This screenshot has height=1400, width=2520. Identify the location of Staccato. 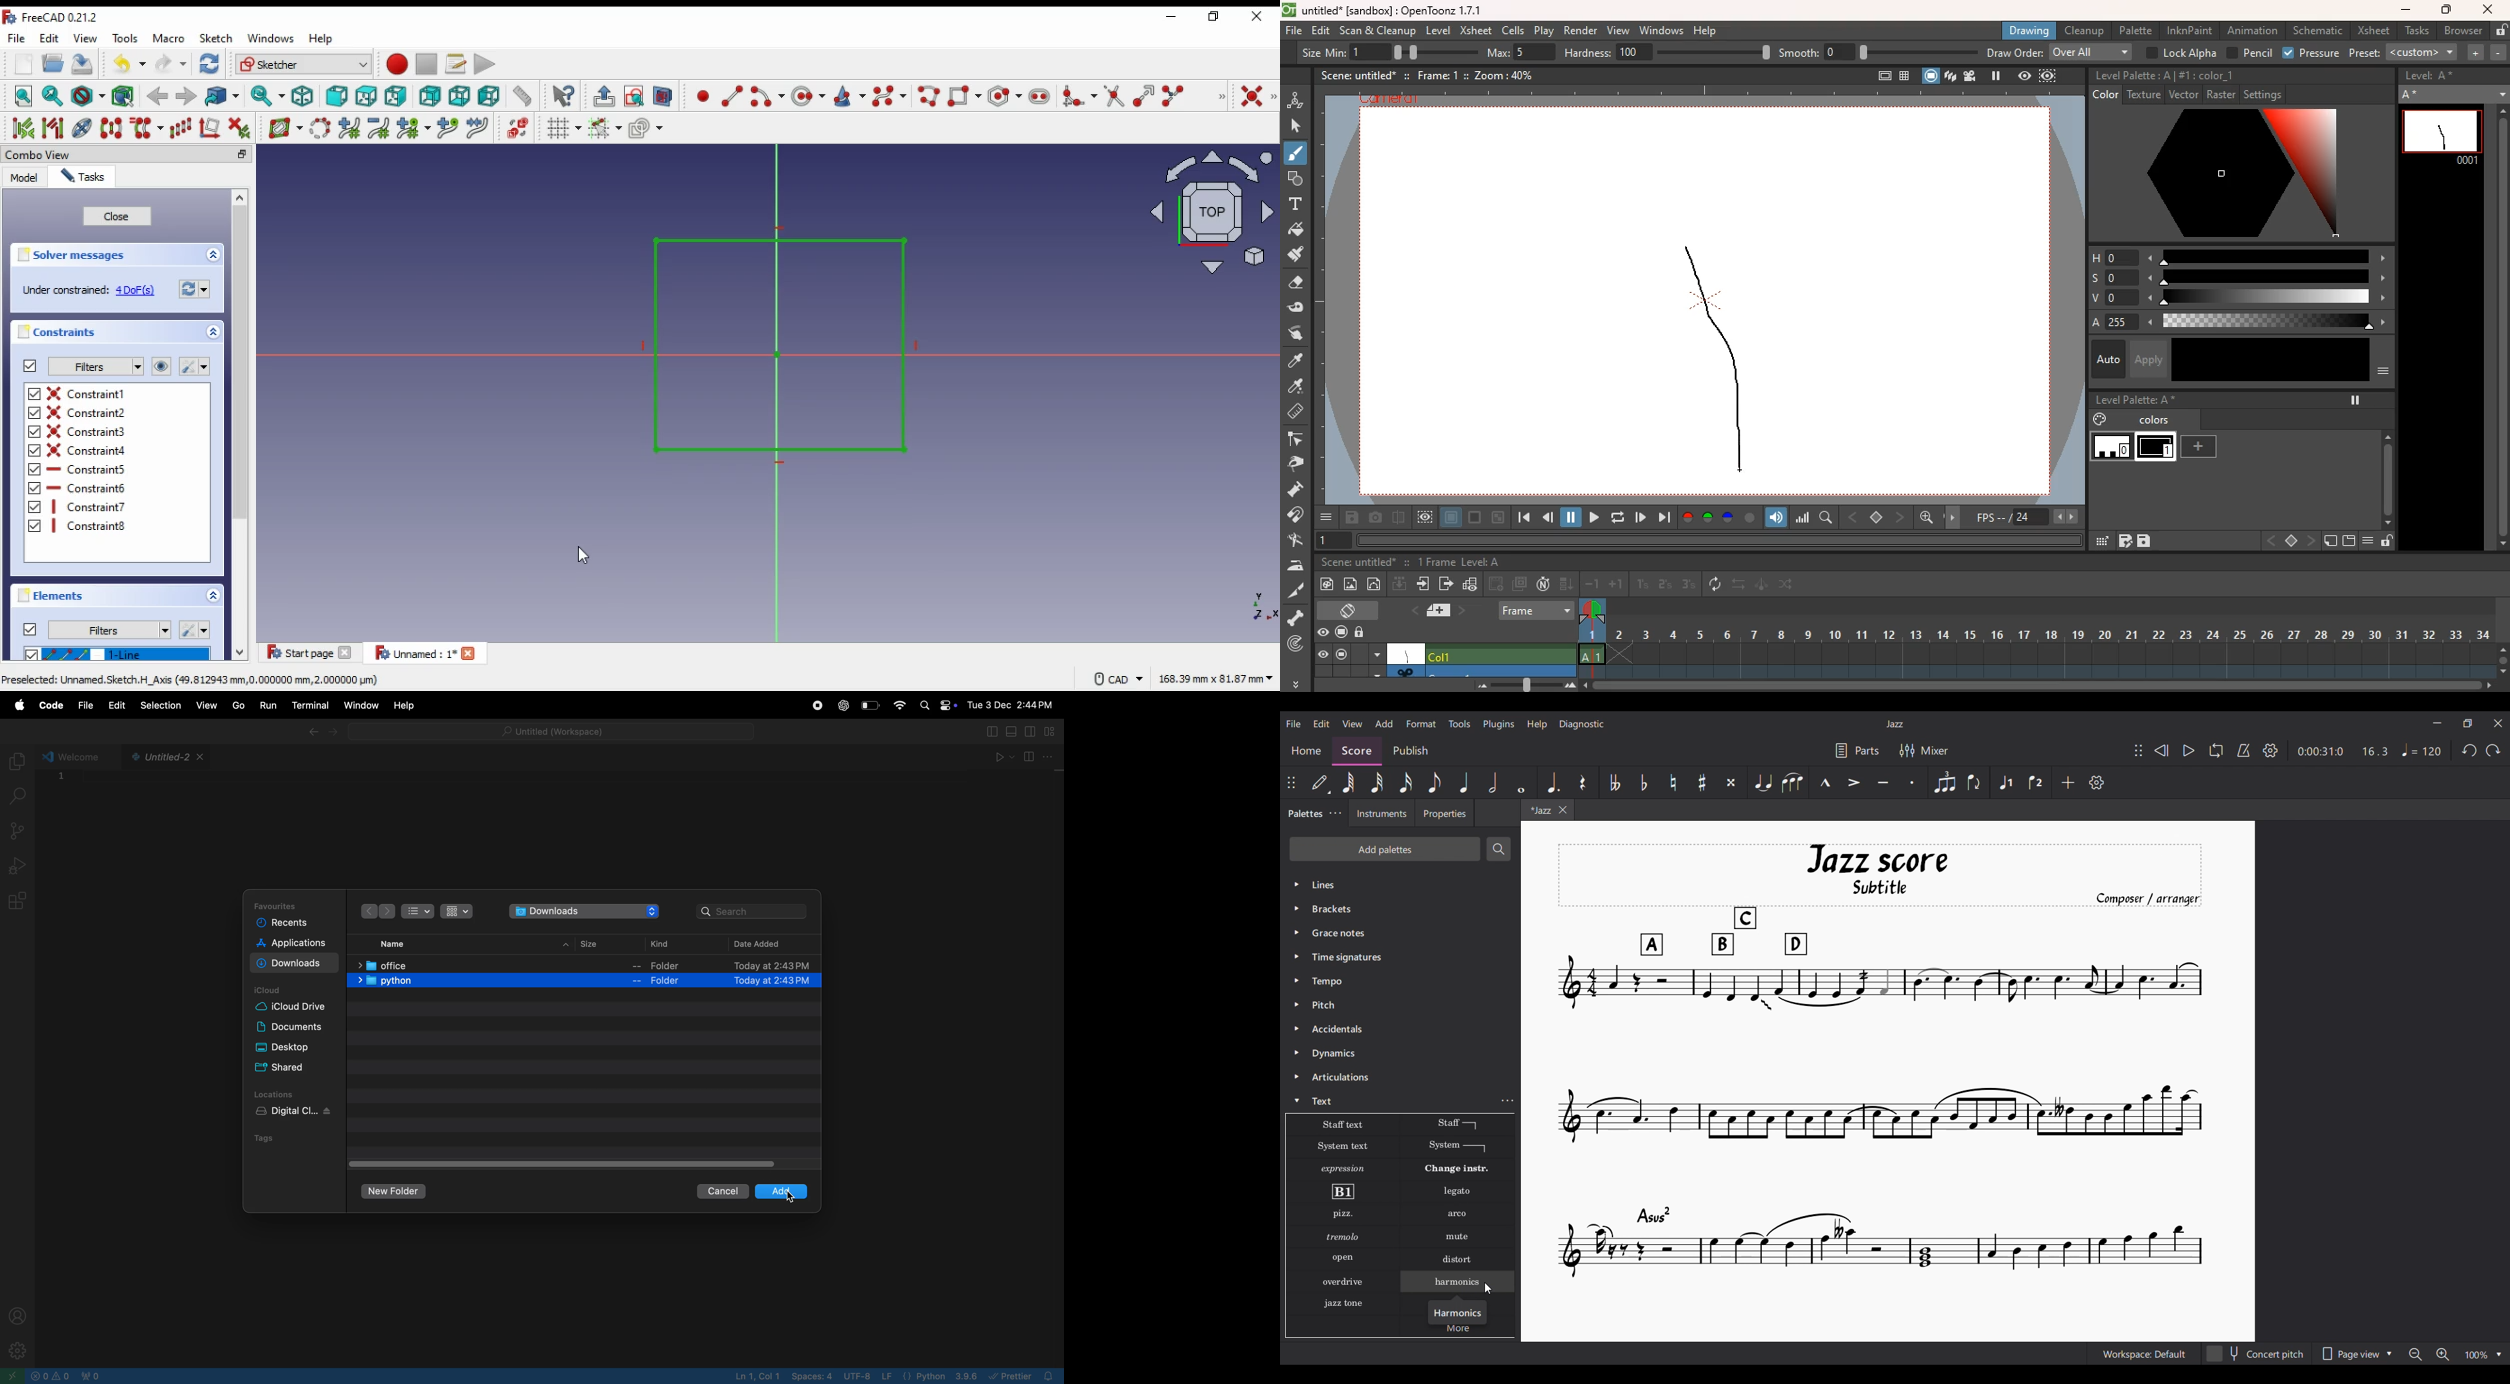
(1913, 782).